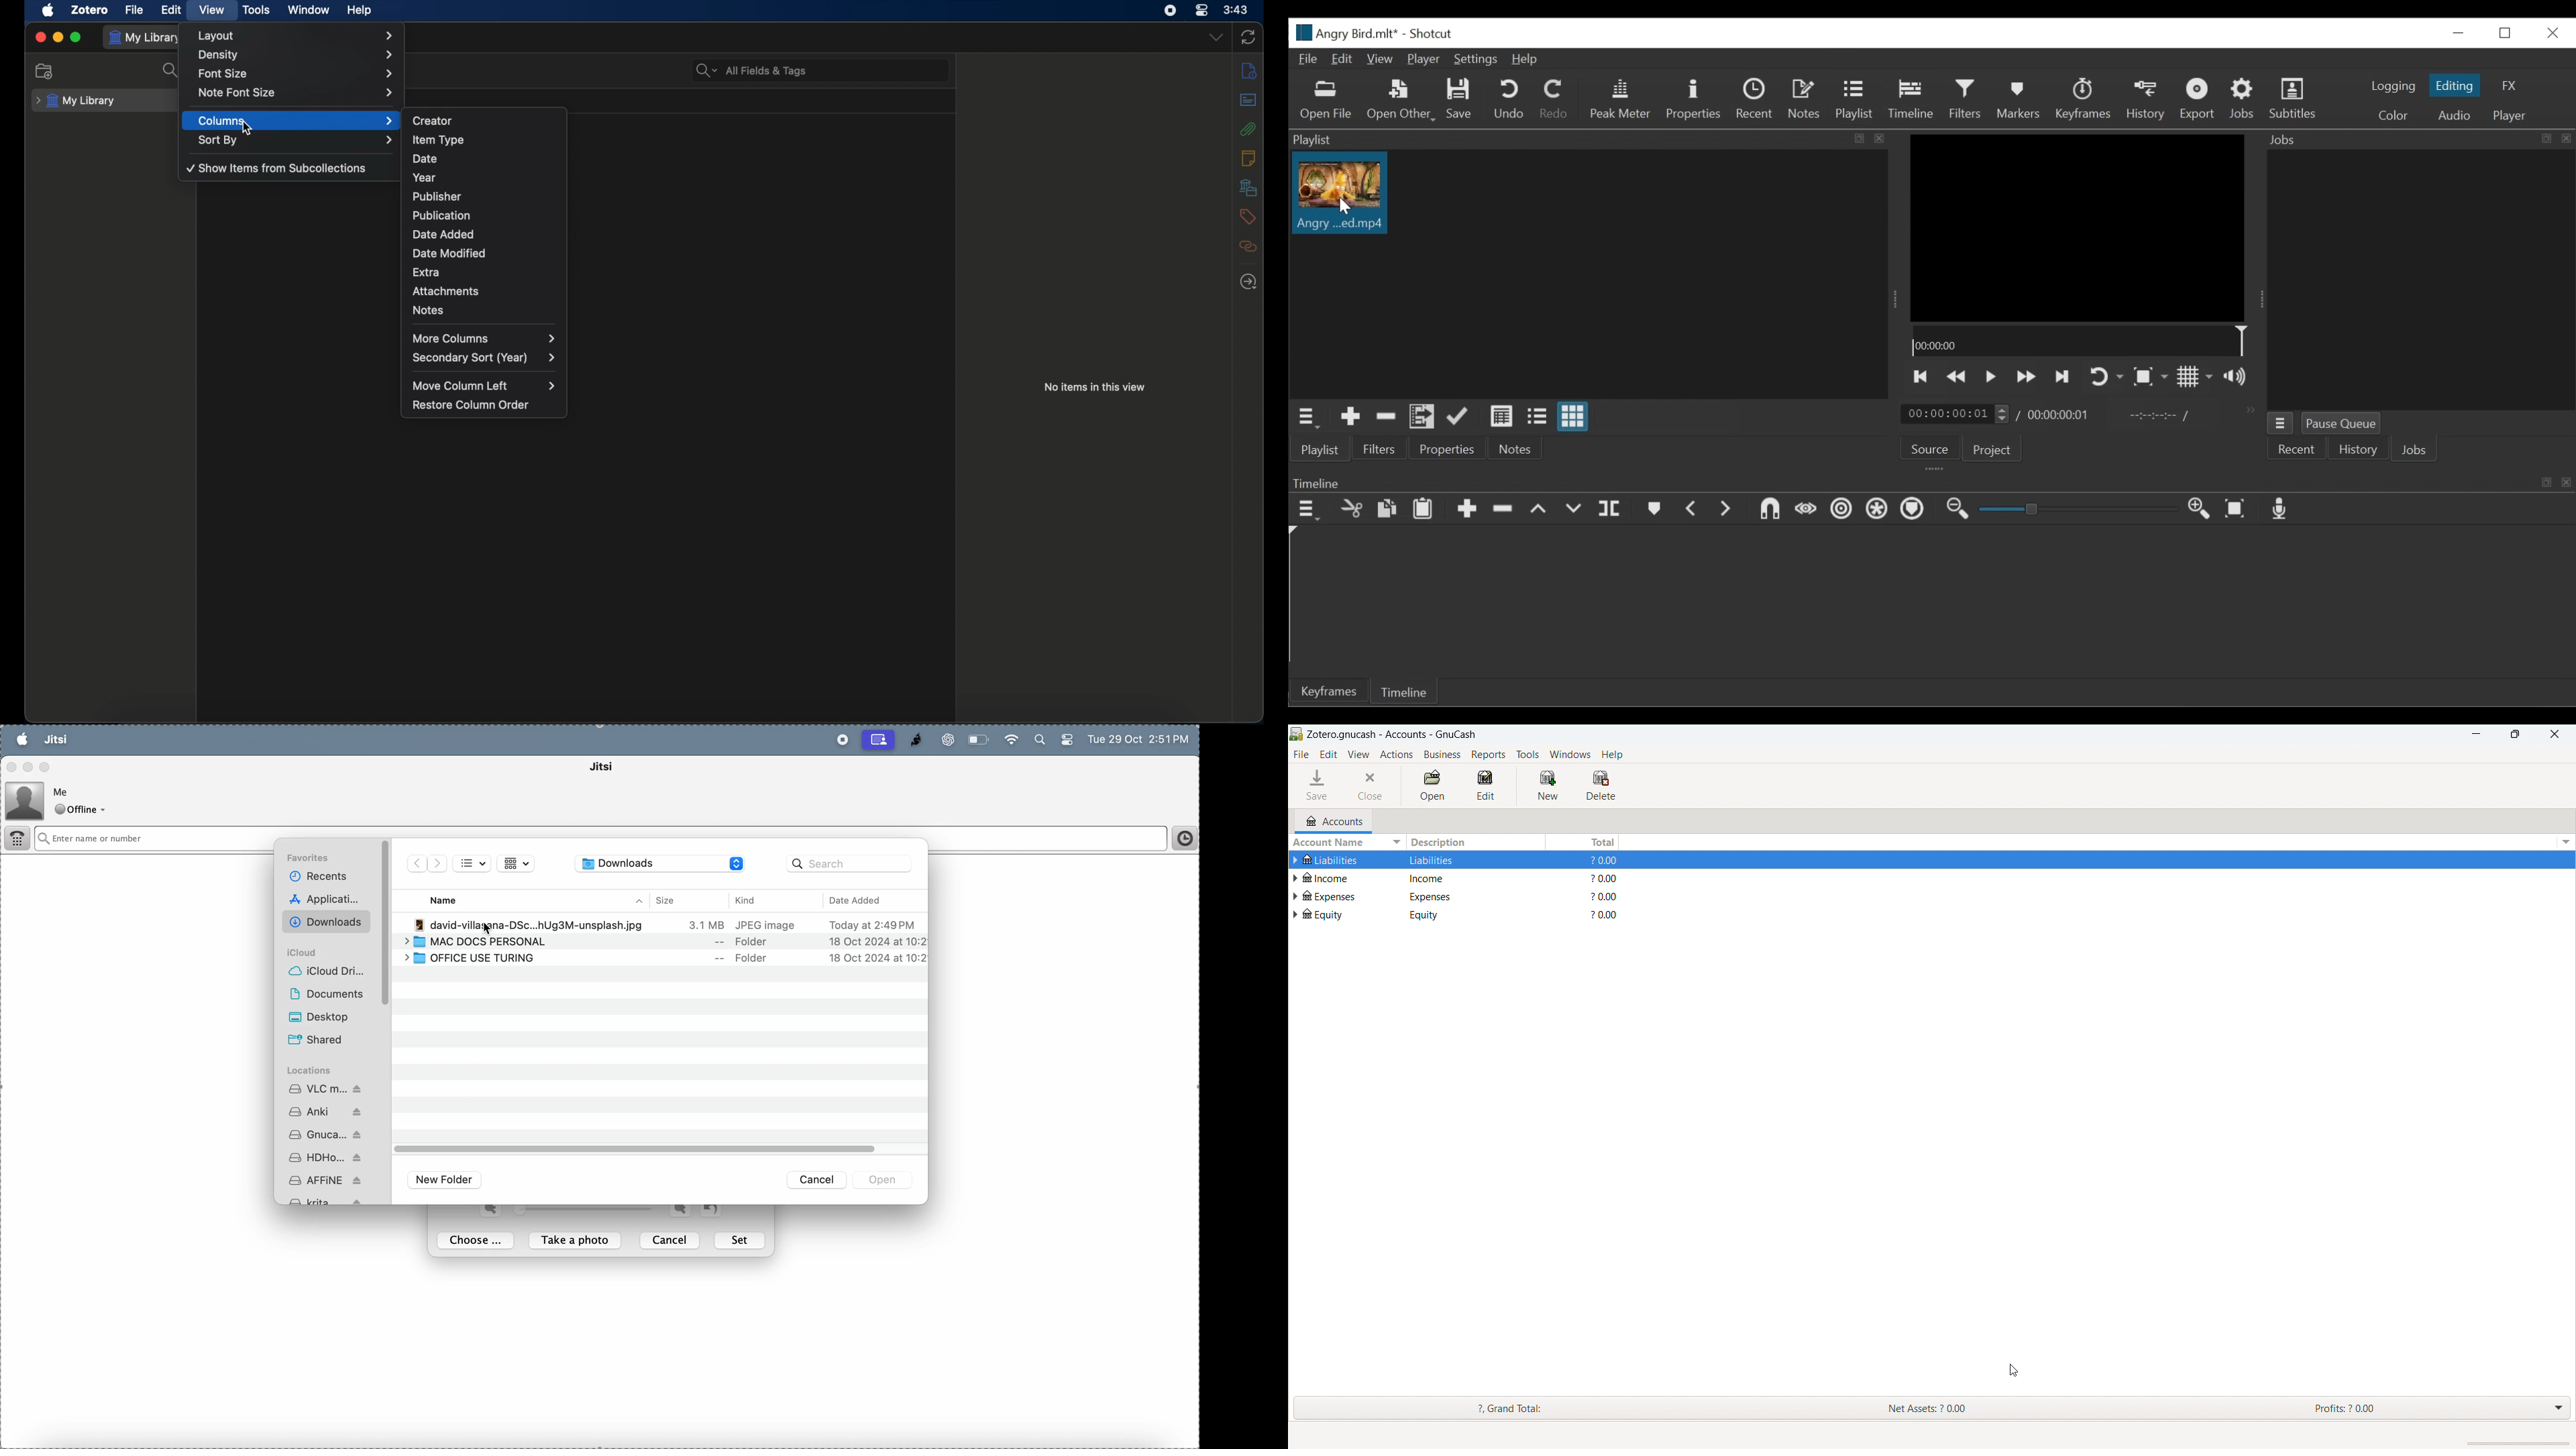 Image resolution: width=2576 pixels, height=1456 pixels. I want to click on Markers, so click(2019, 101).